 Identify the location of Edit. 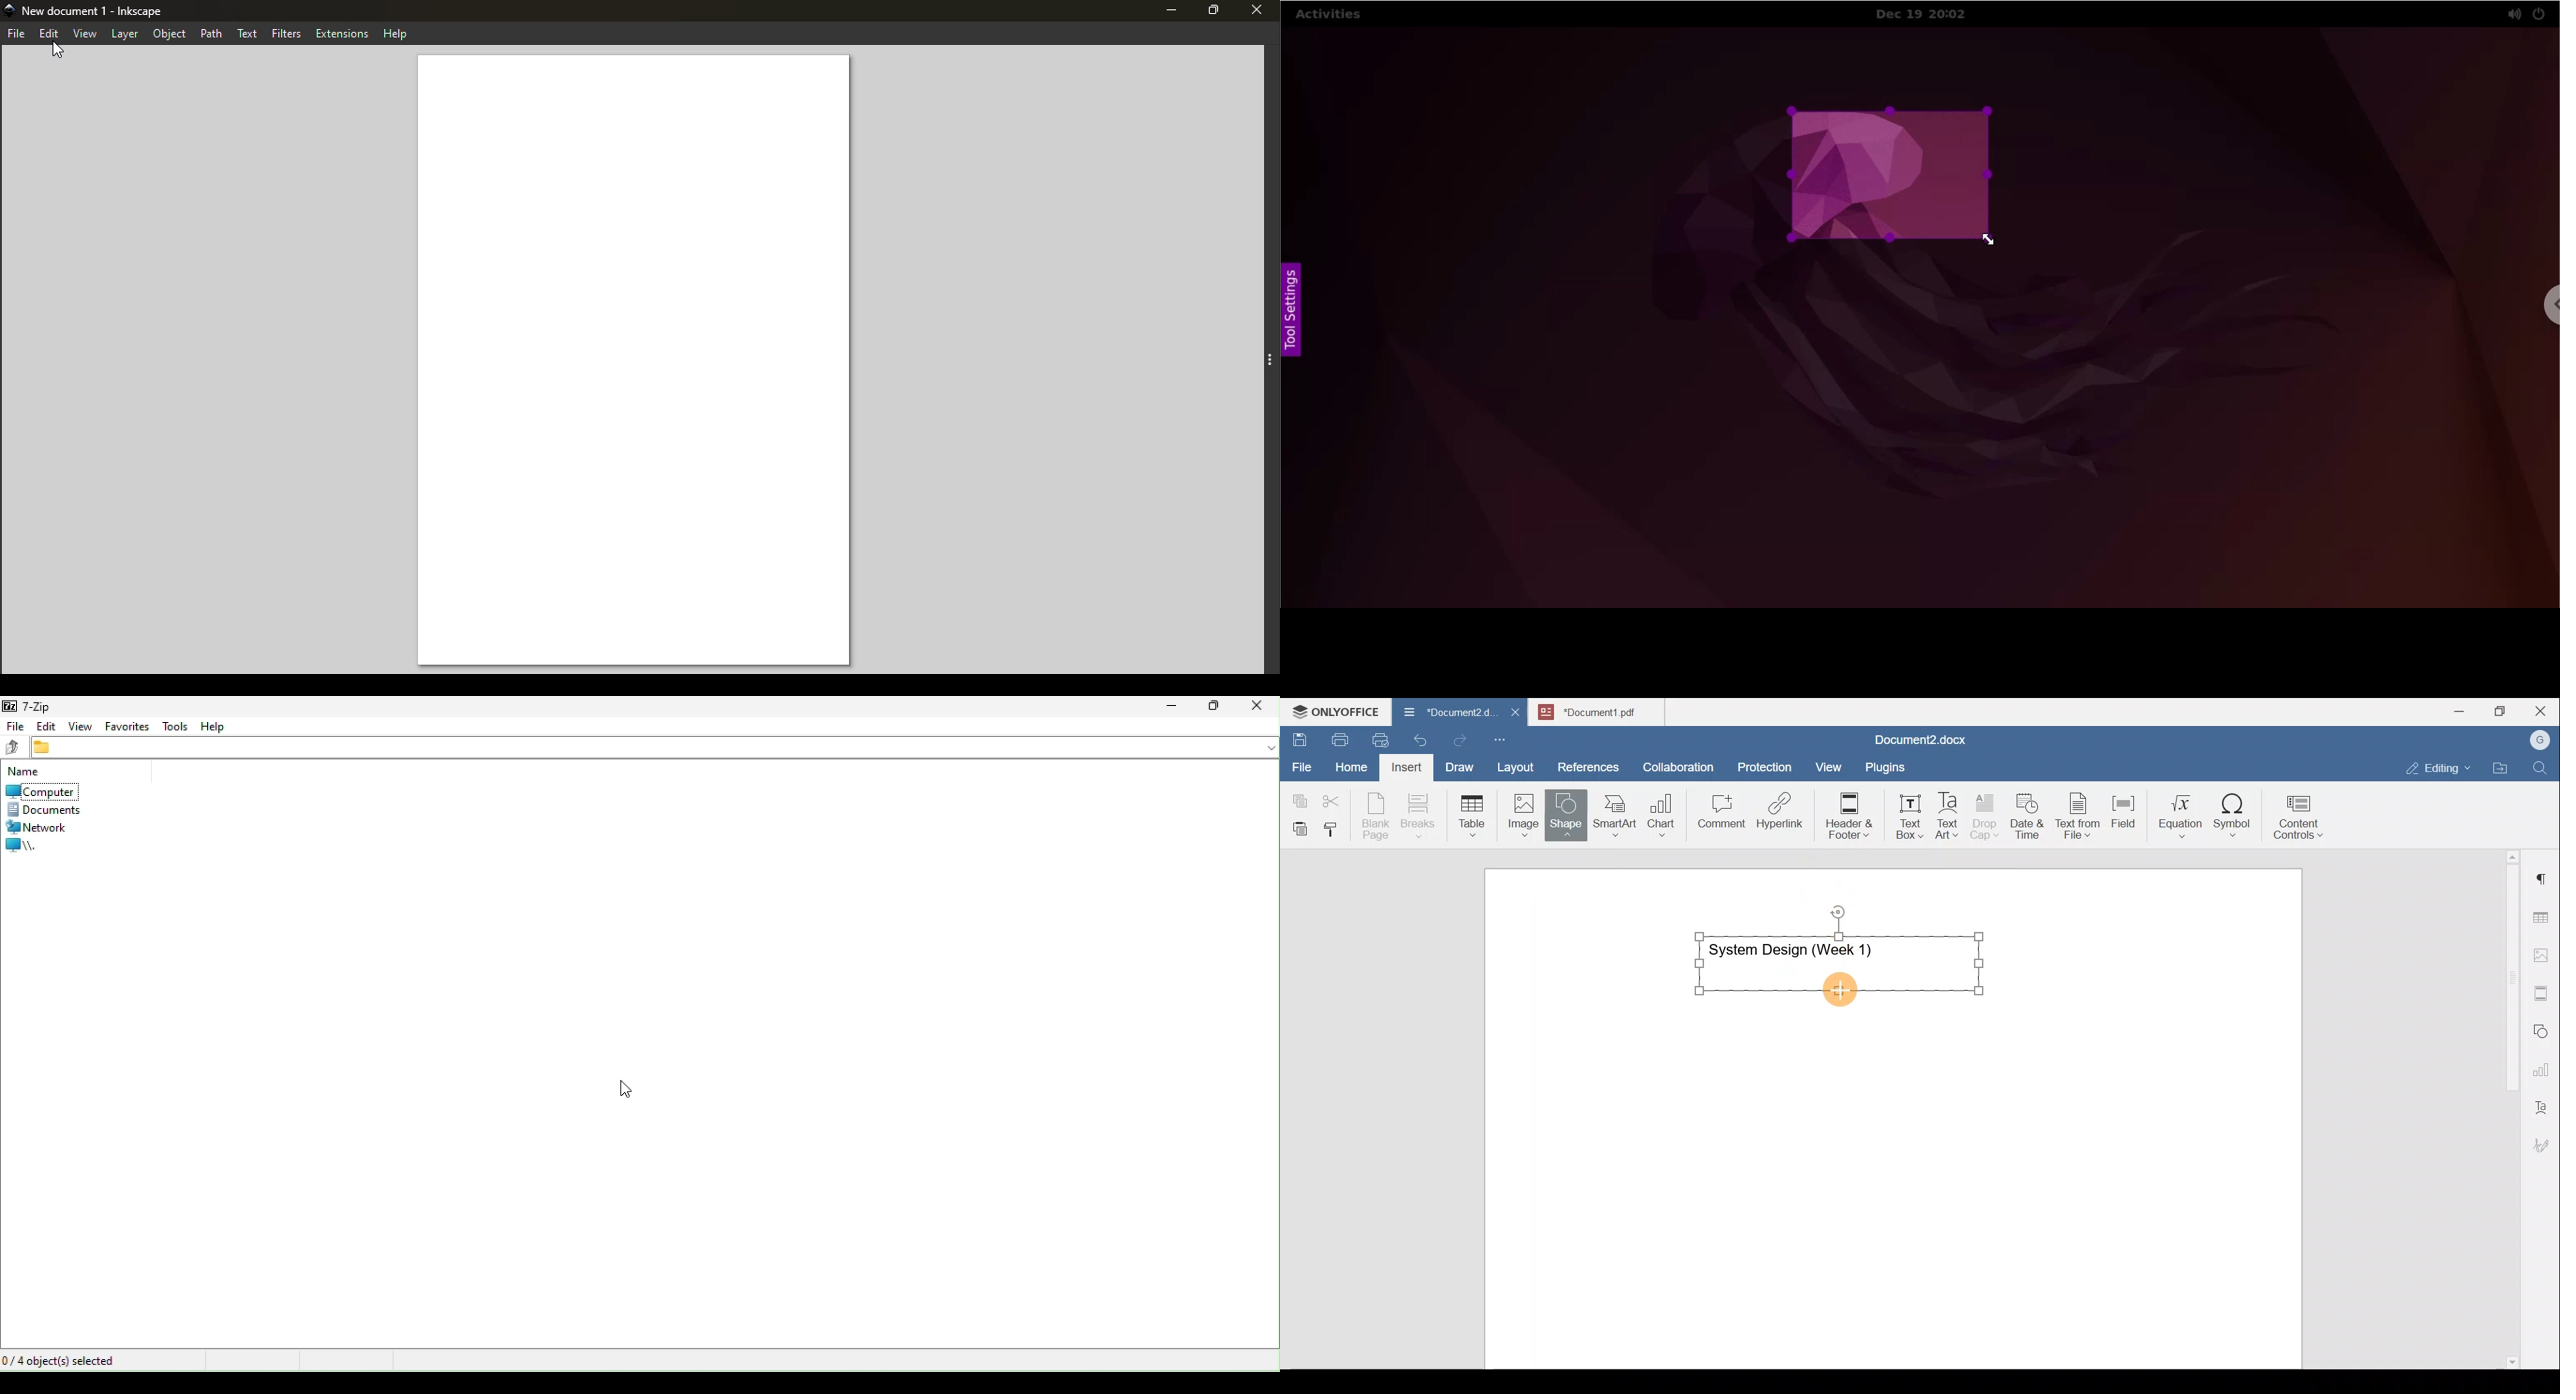
(47, 726).